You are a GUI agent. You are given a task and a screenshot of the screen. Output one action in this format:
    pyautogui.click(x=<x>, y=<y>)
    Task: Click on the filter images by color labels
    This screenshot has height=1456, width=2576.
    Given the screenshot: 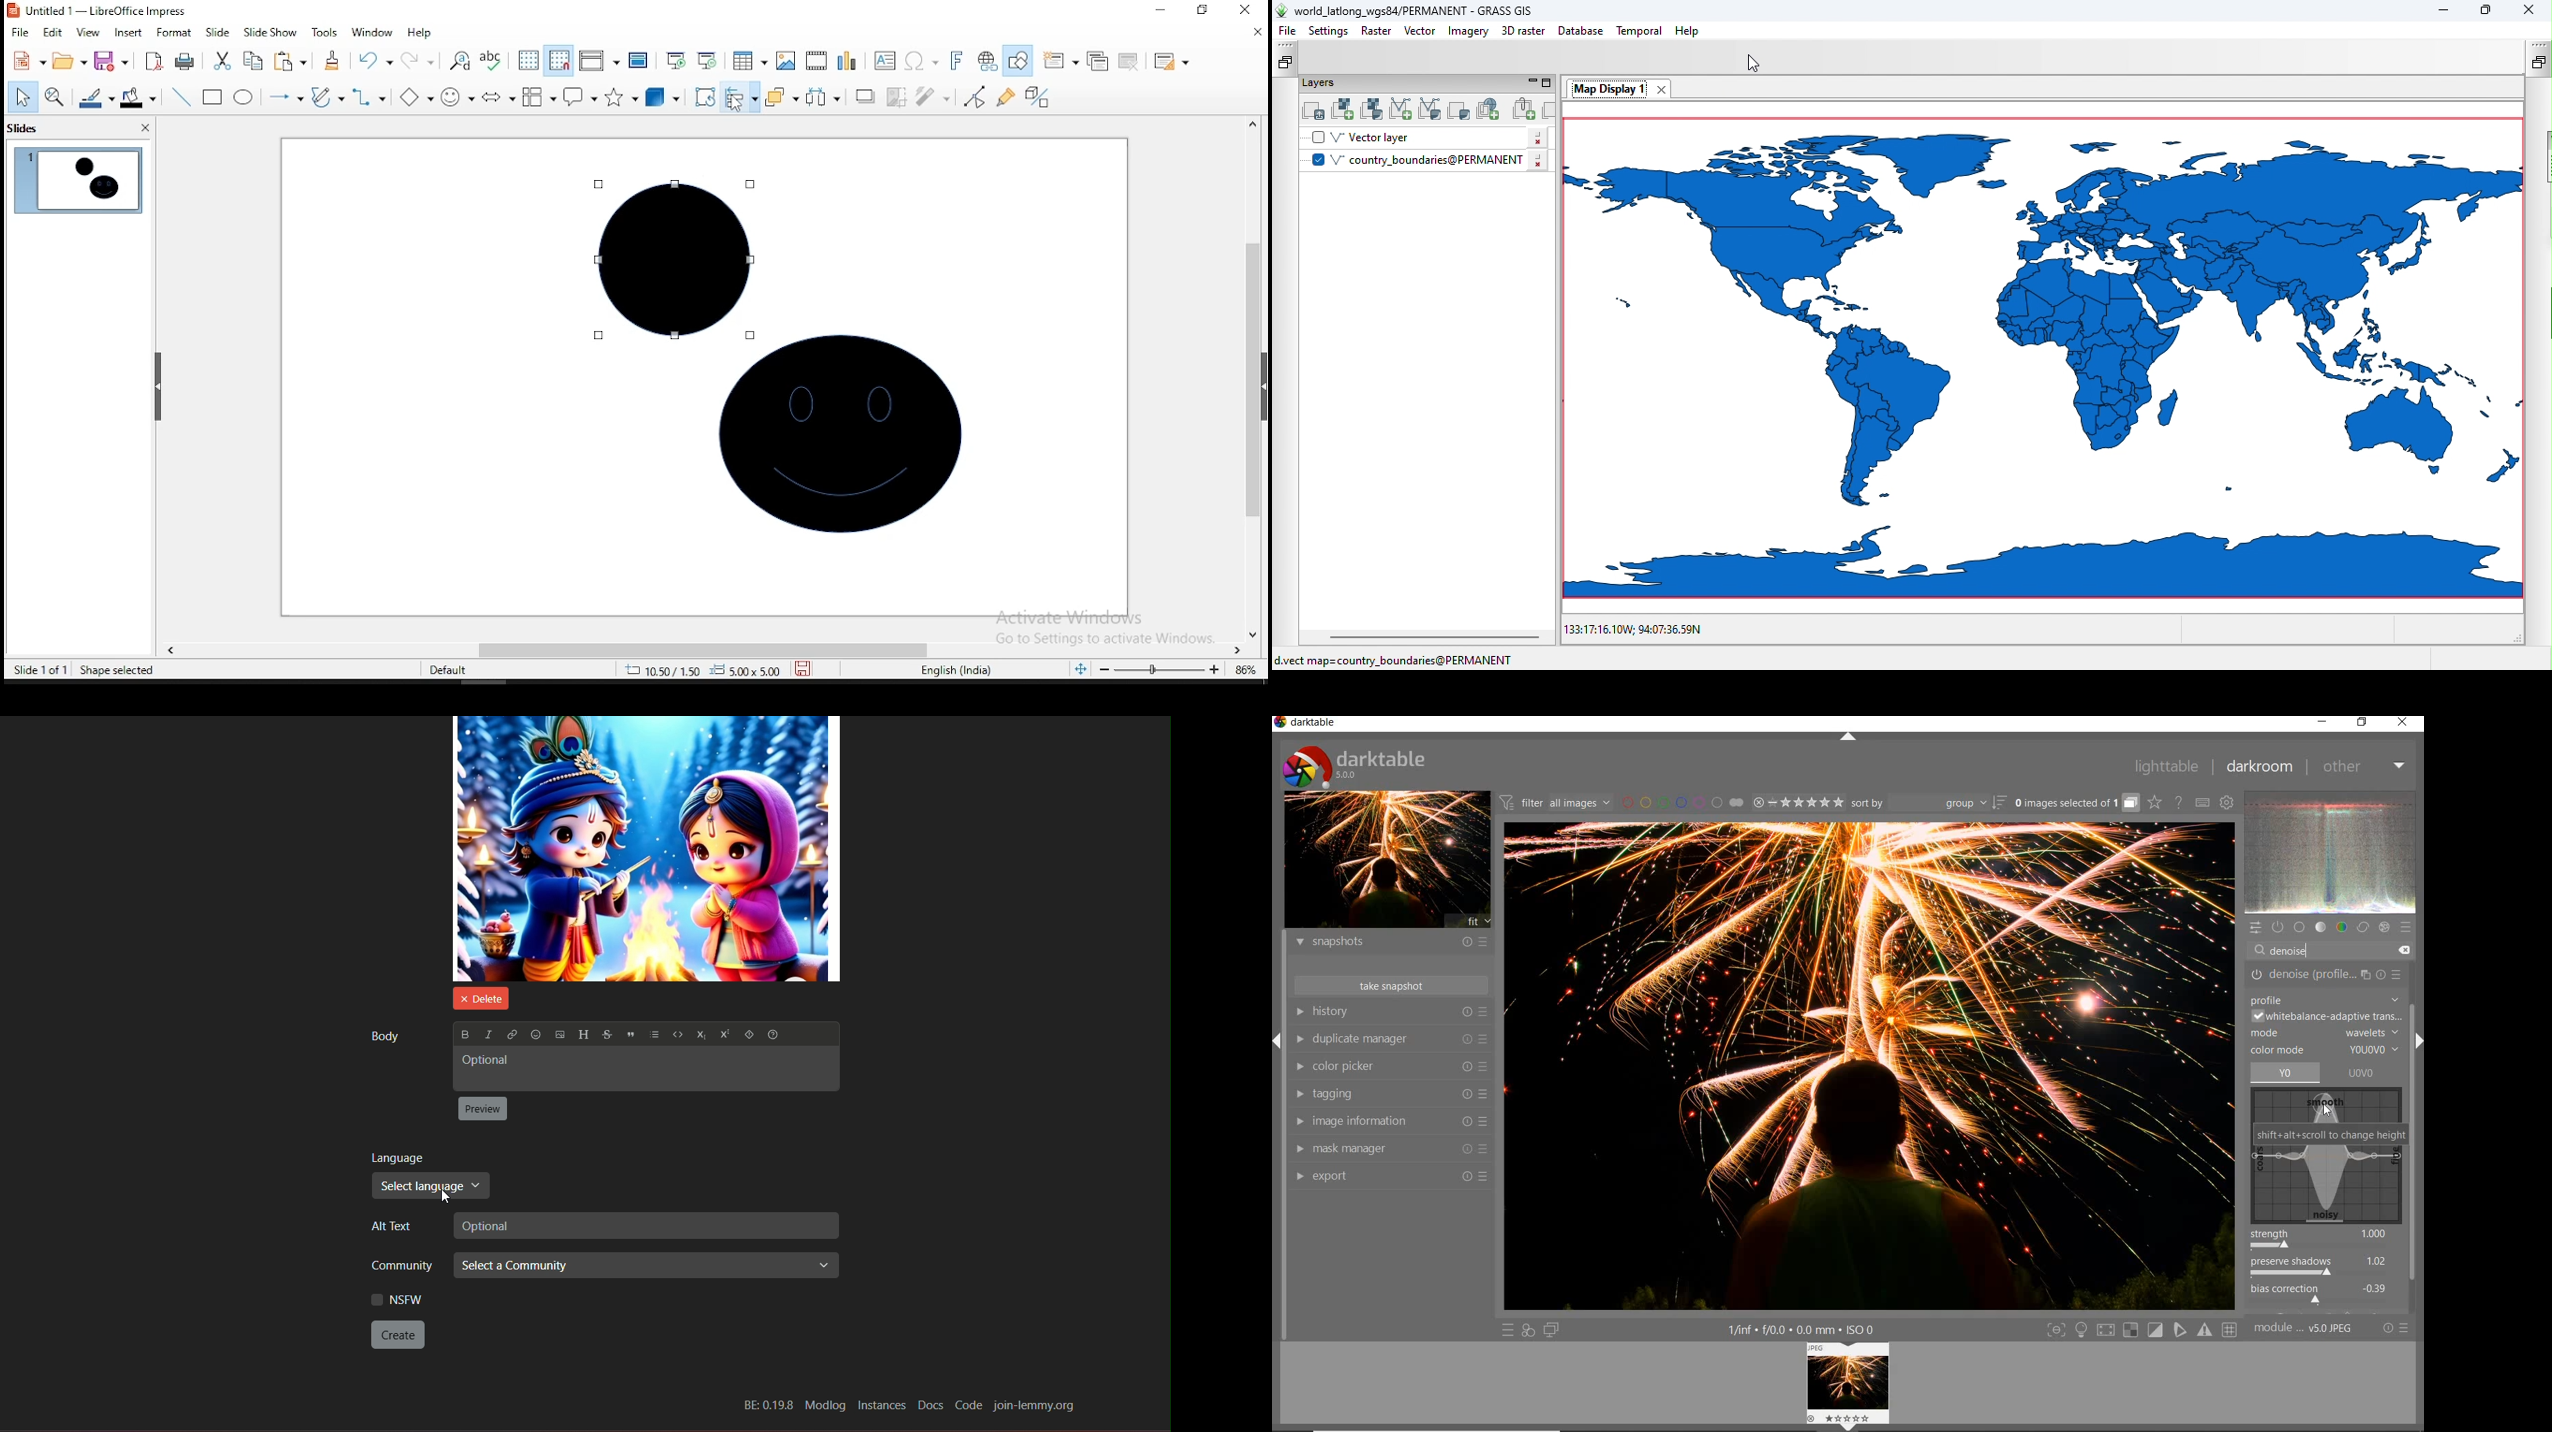 What is the action you would take?
    pyautogui.click(x=1681, y=802)
    